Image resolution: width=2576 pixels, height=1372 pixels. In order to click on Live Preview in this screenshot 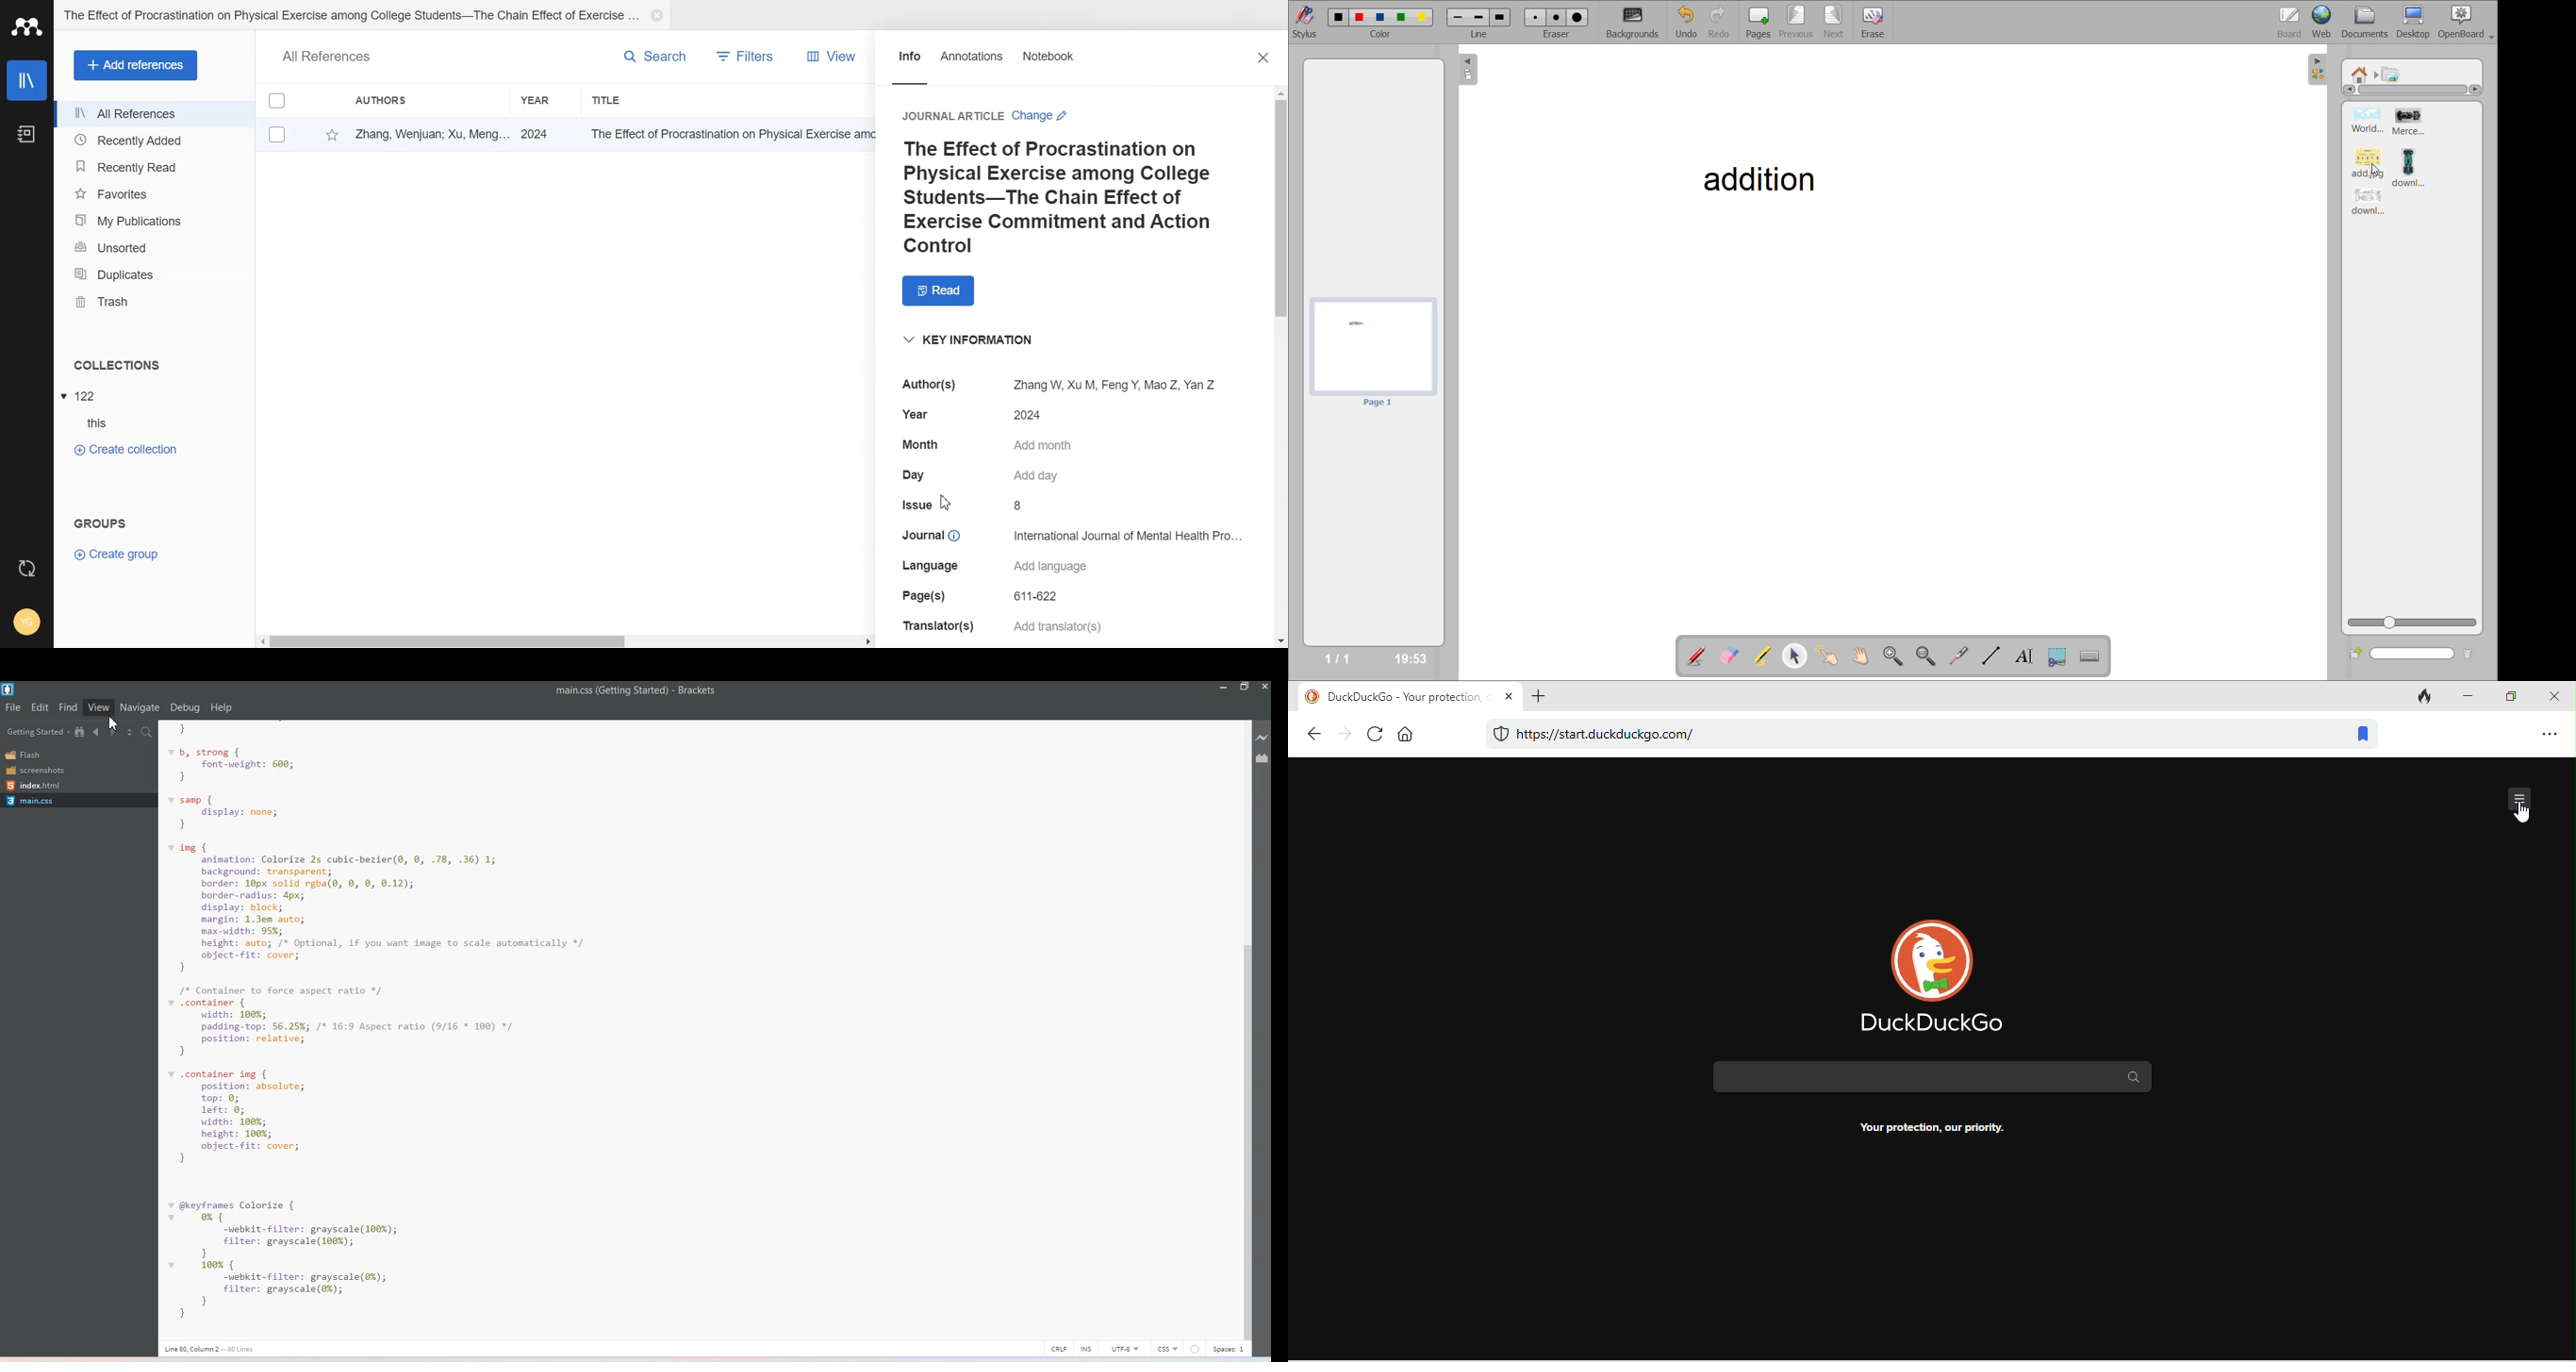, I will do `click(1264, 738)`.